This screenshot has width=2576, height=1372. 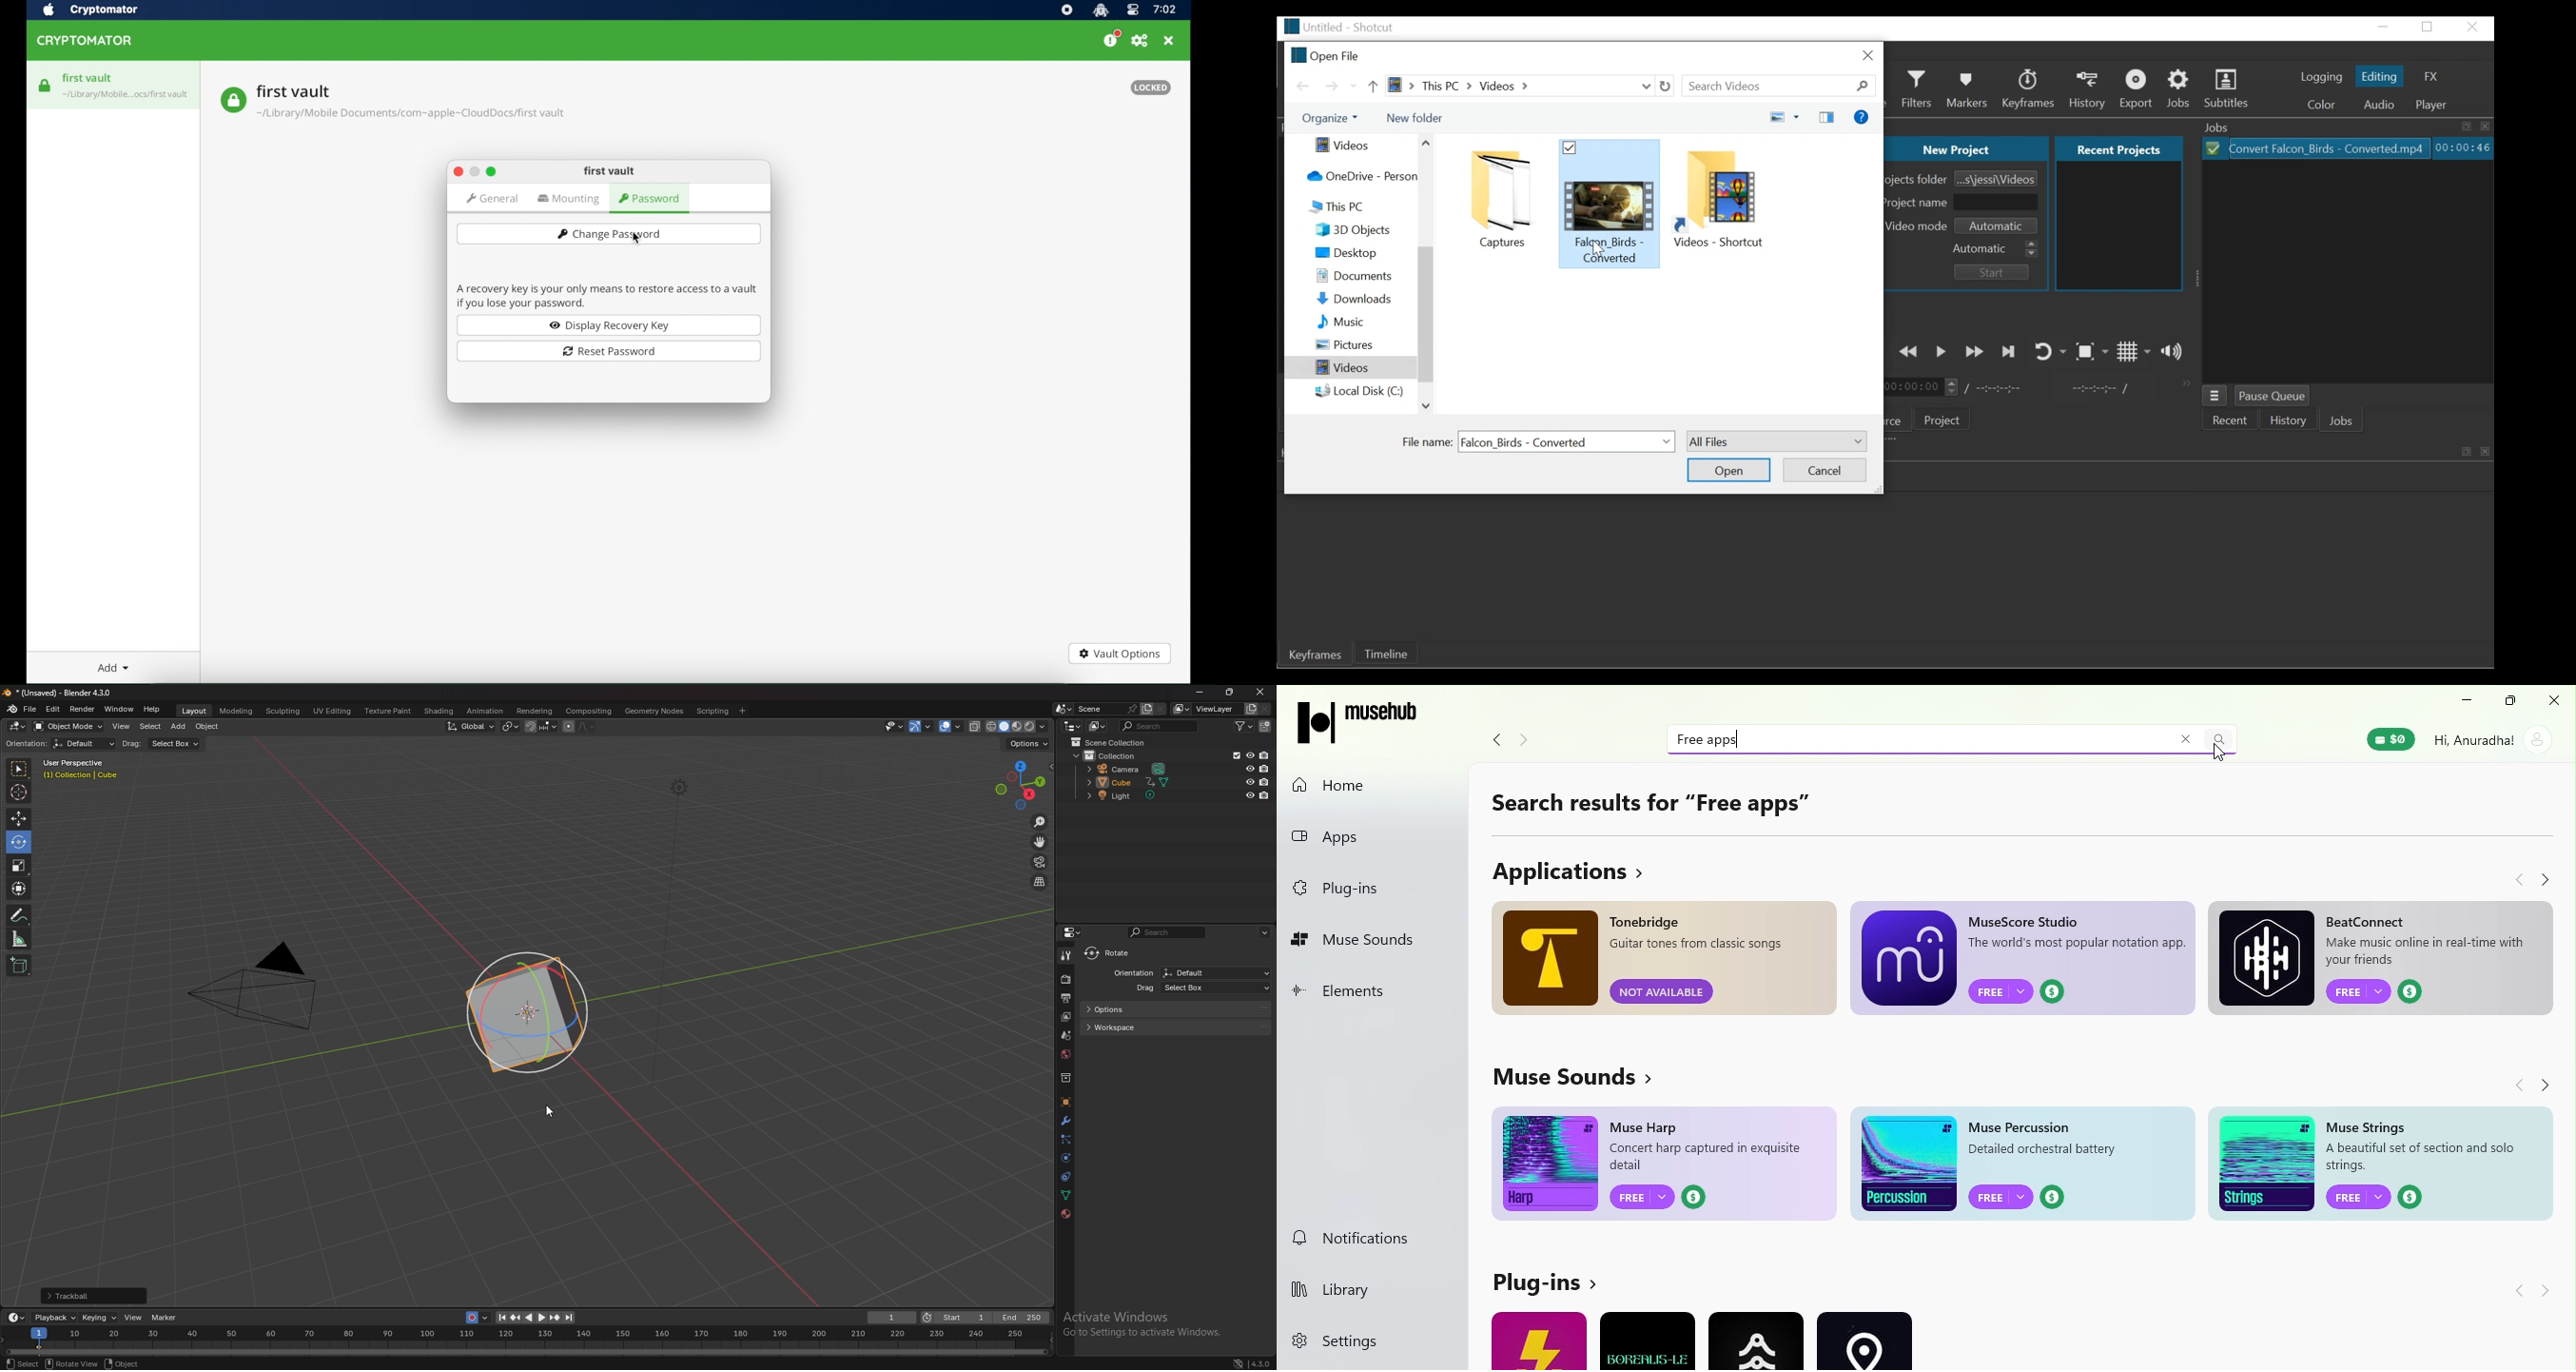 I want to click on camera, so click(x=1129, y=768).